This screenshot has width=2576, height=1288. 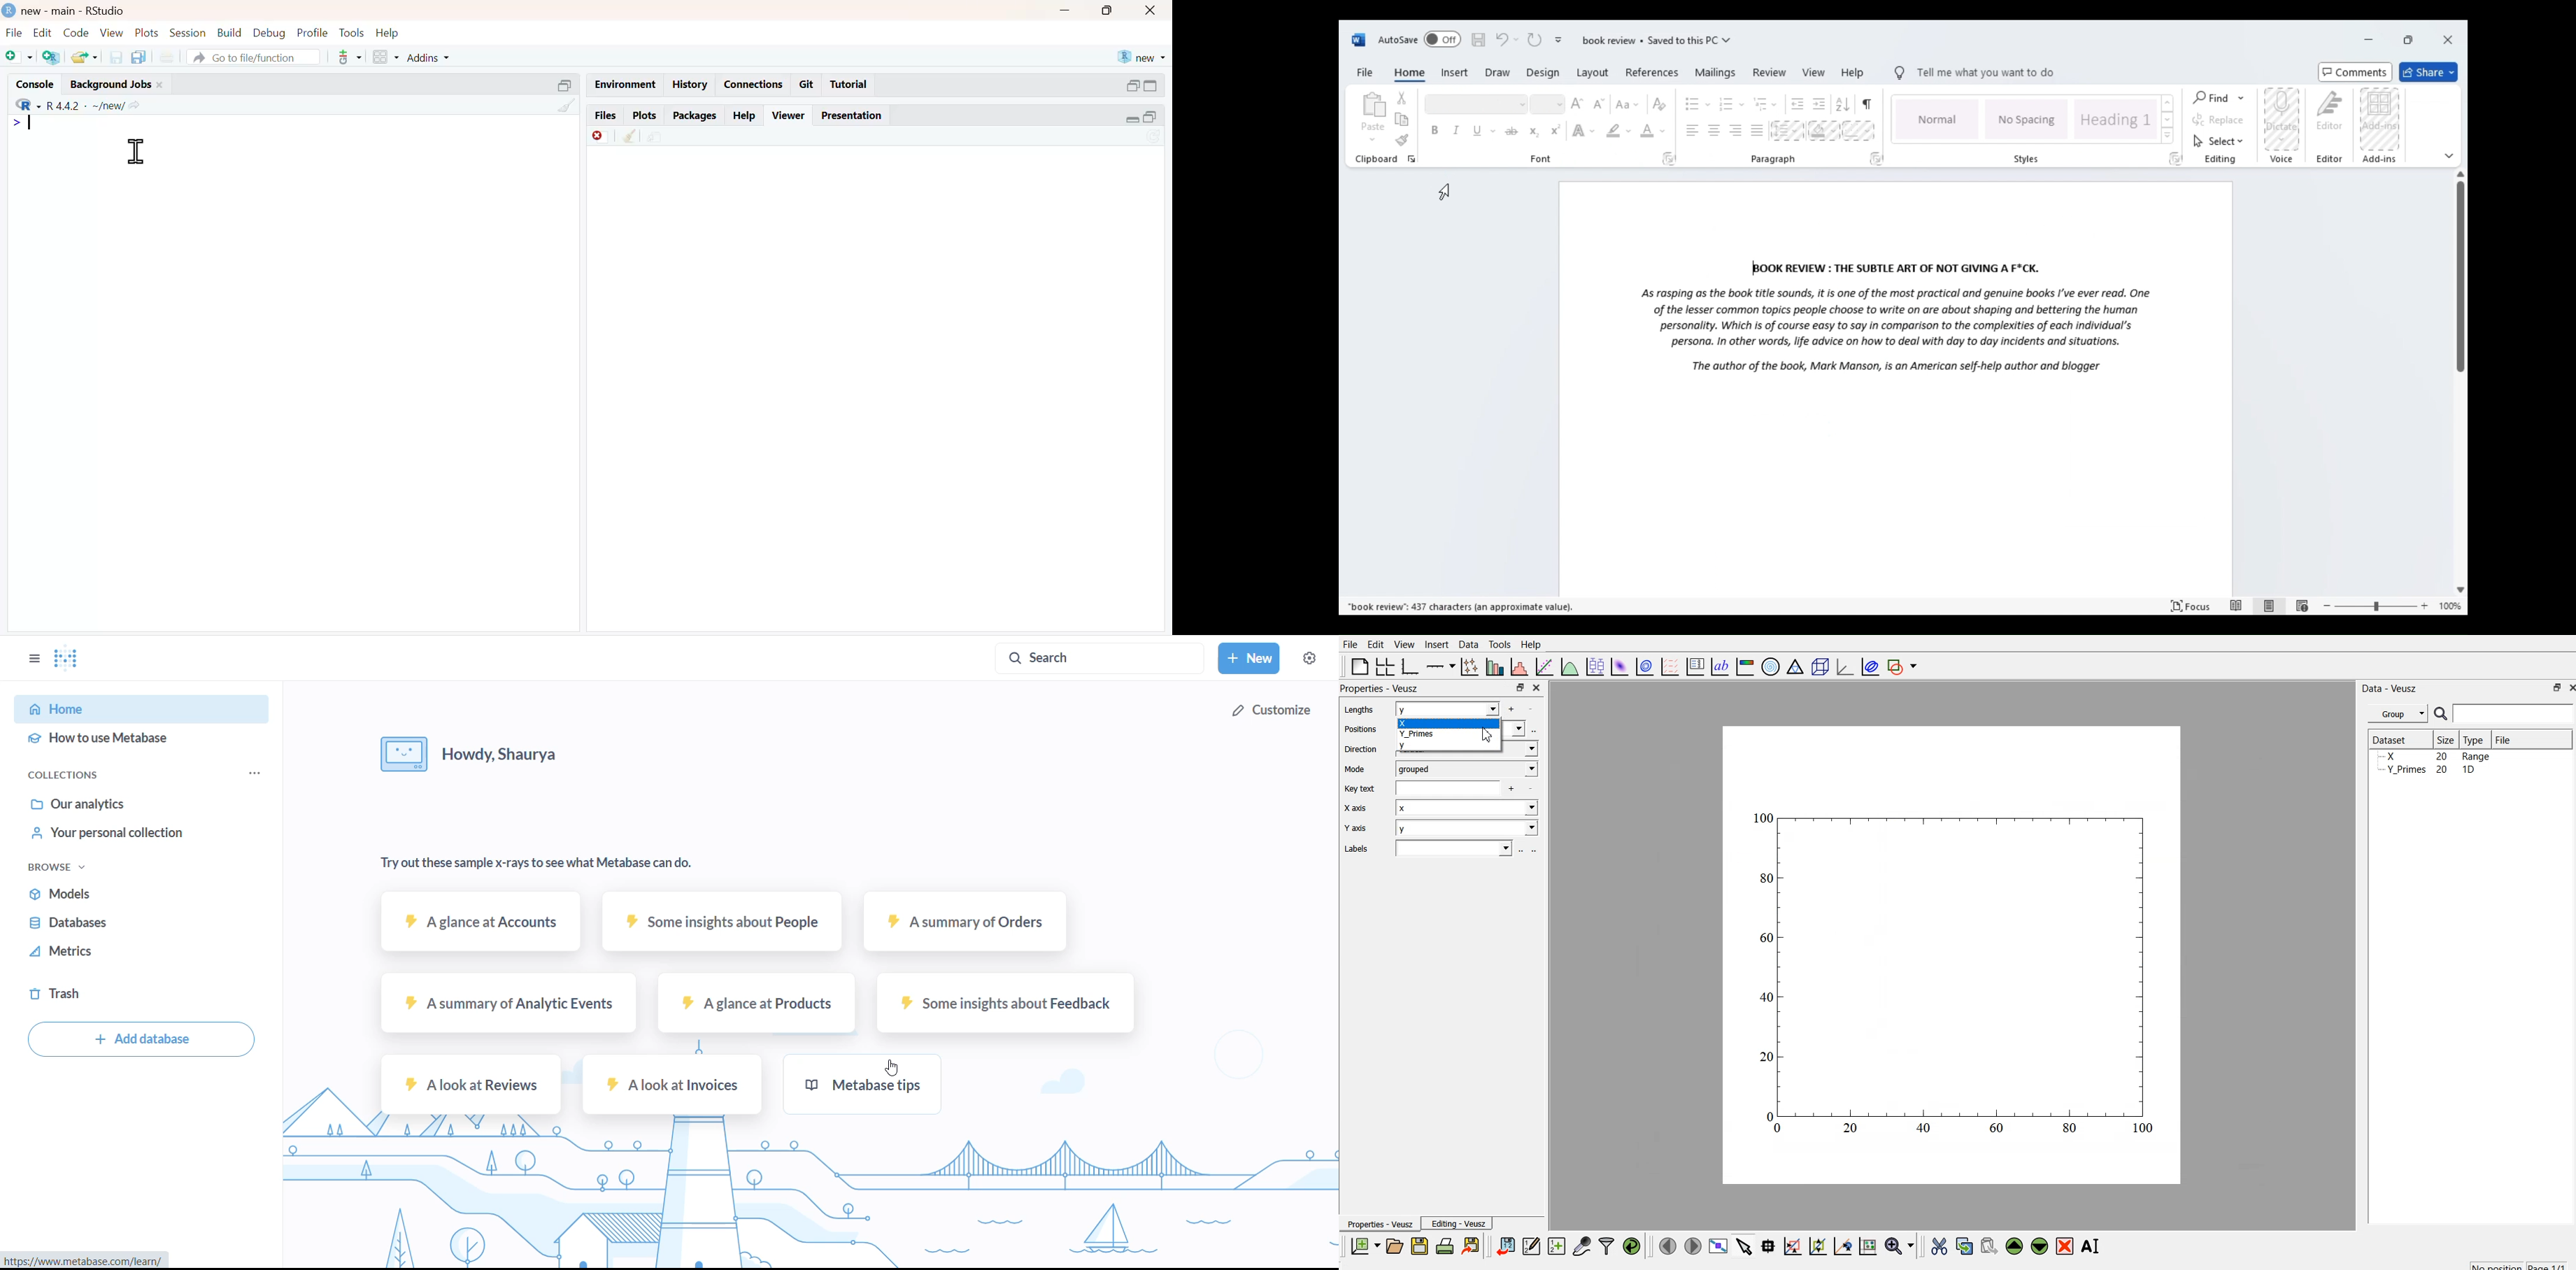 What do you see at coordinates (2013, 1245) in the screenshot?
I see `move up the widget` at bounding box center [2013, 1245].